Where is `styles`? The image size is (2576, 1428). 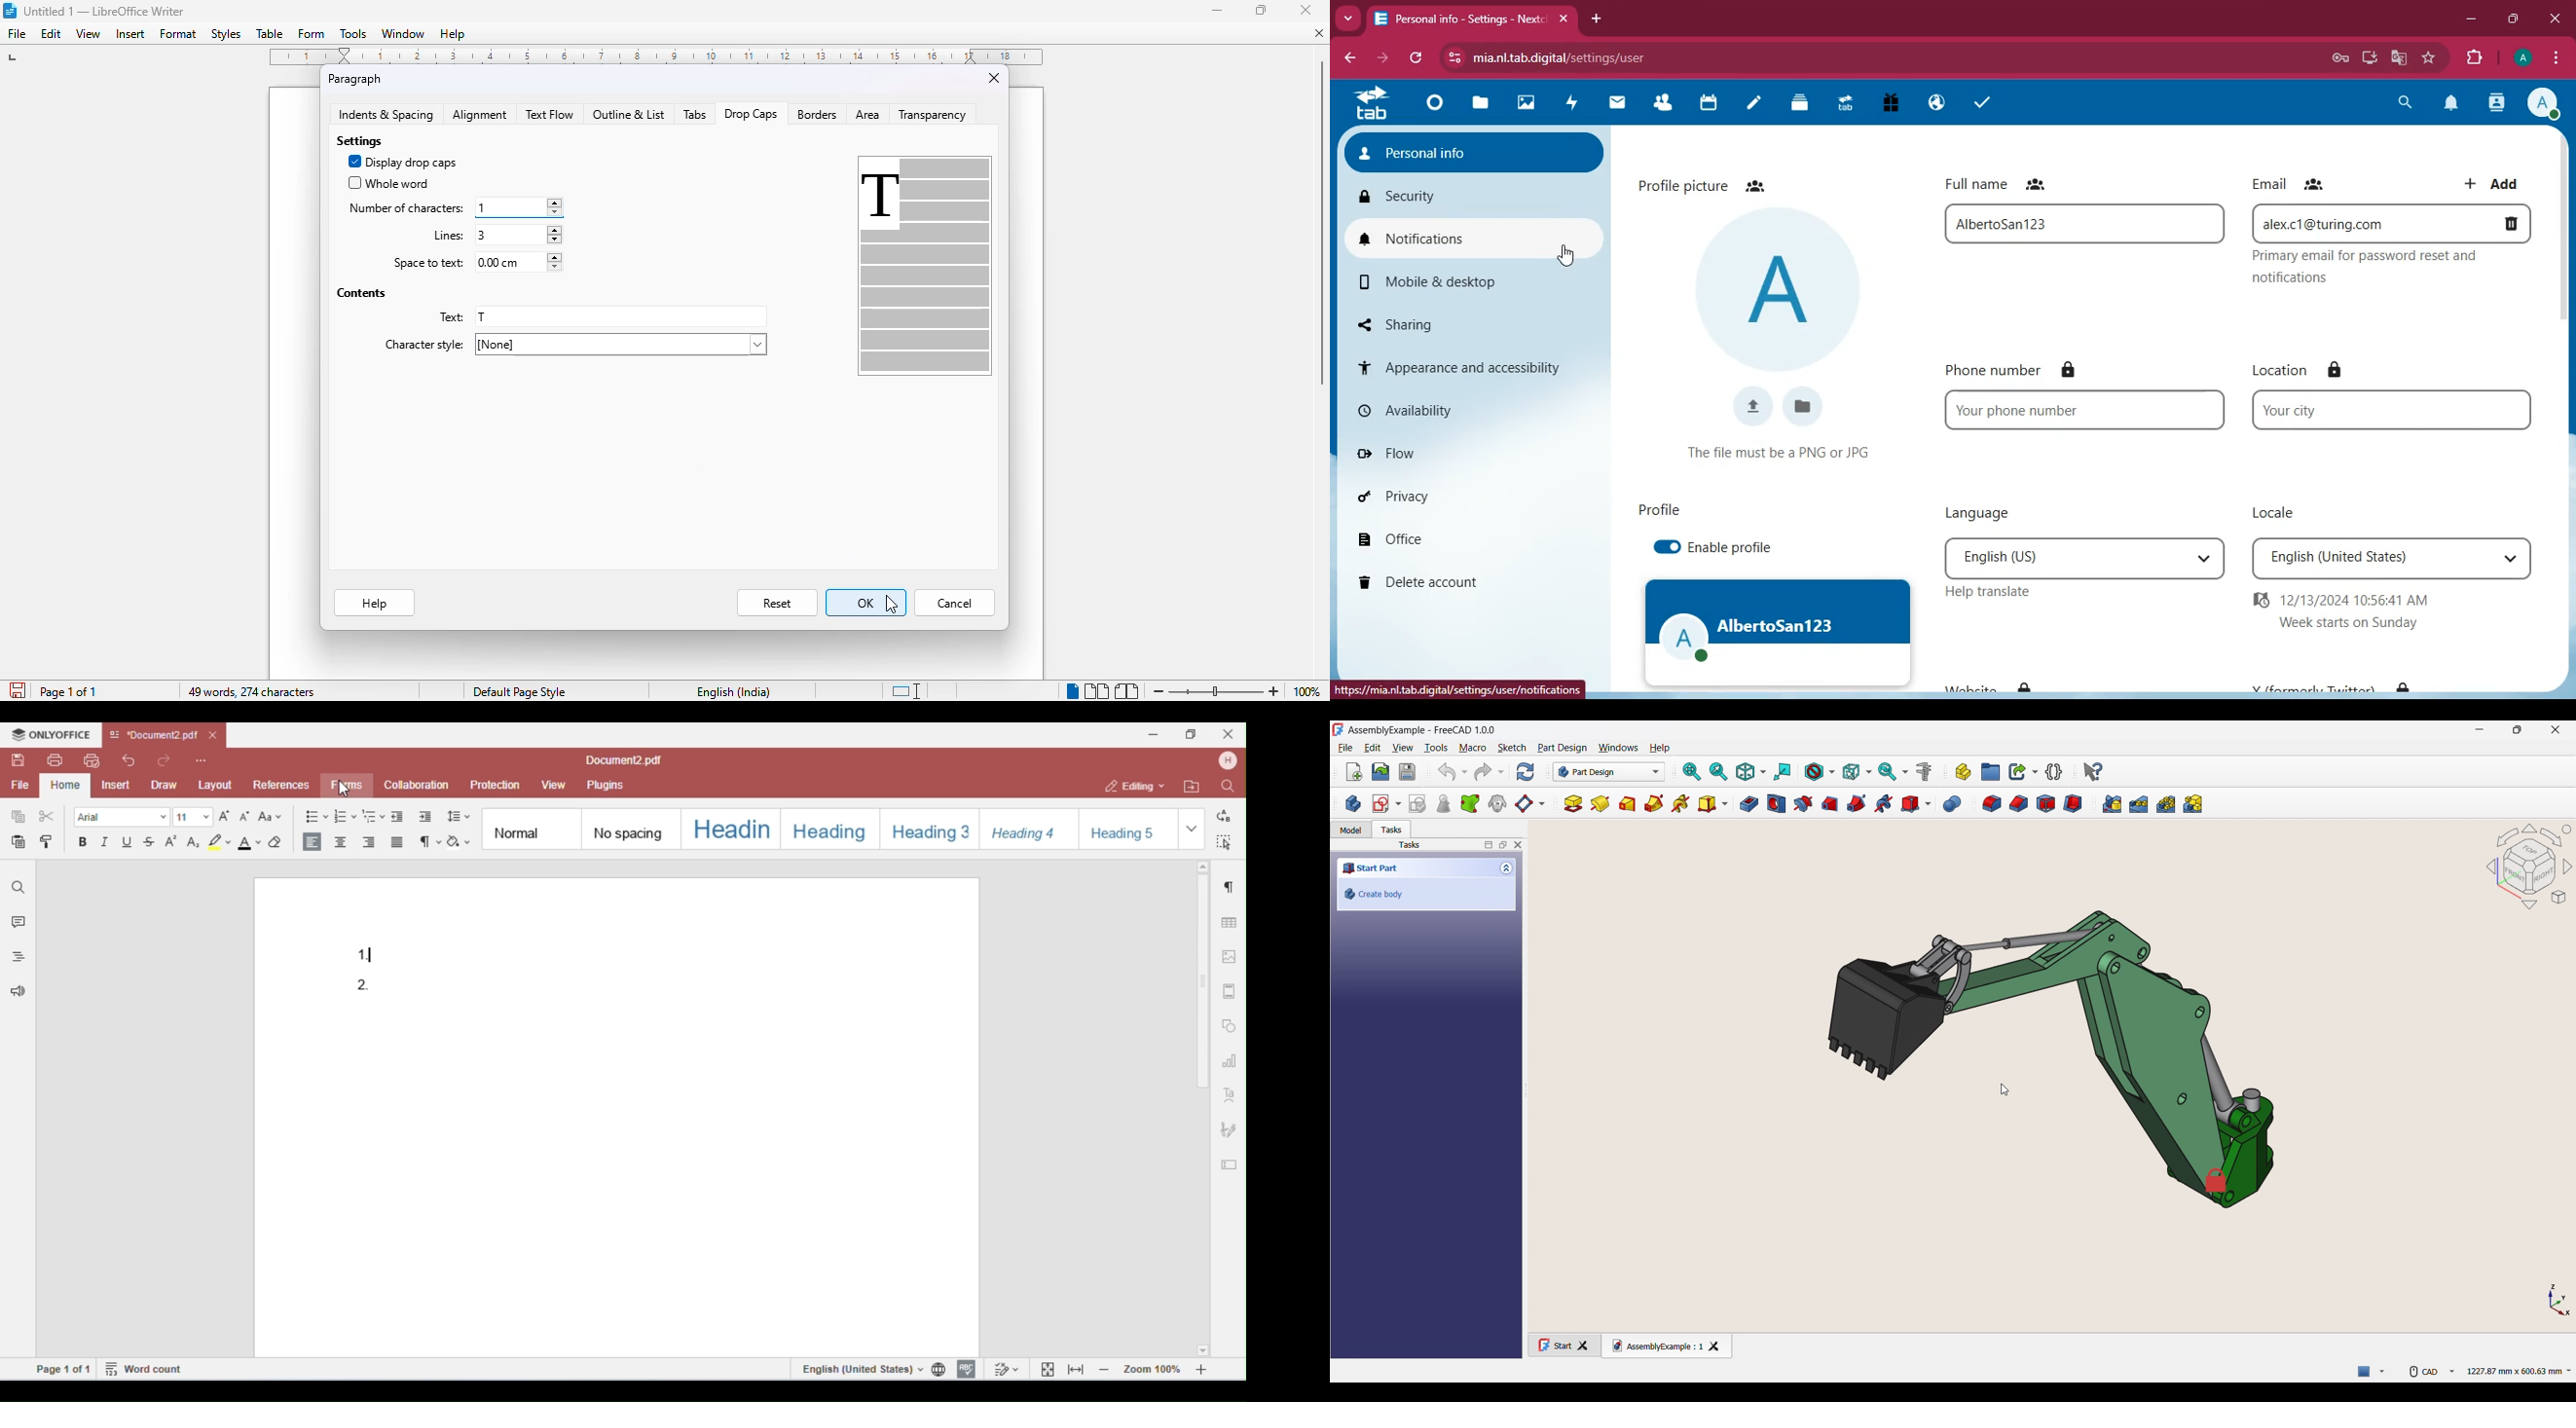
styles is located at coordinates (226, 34).